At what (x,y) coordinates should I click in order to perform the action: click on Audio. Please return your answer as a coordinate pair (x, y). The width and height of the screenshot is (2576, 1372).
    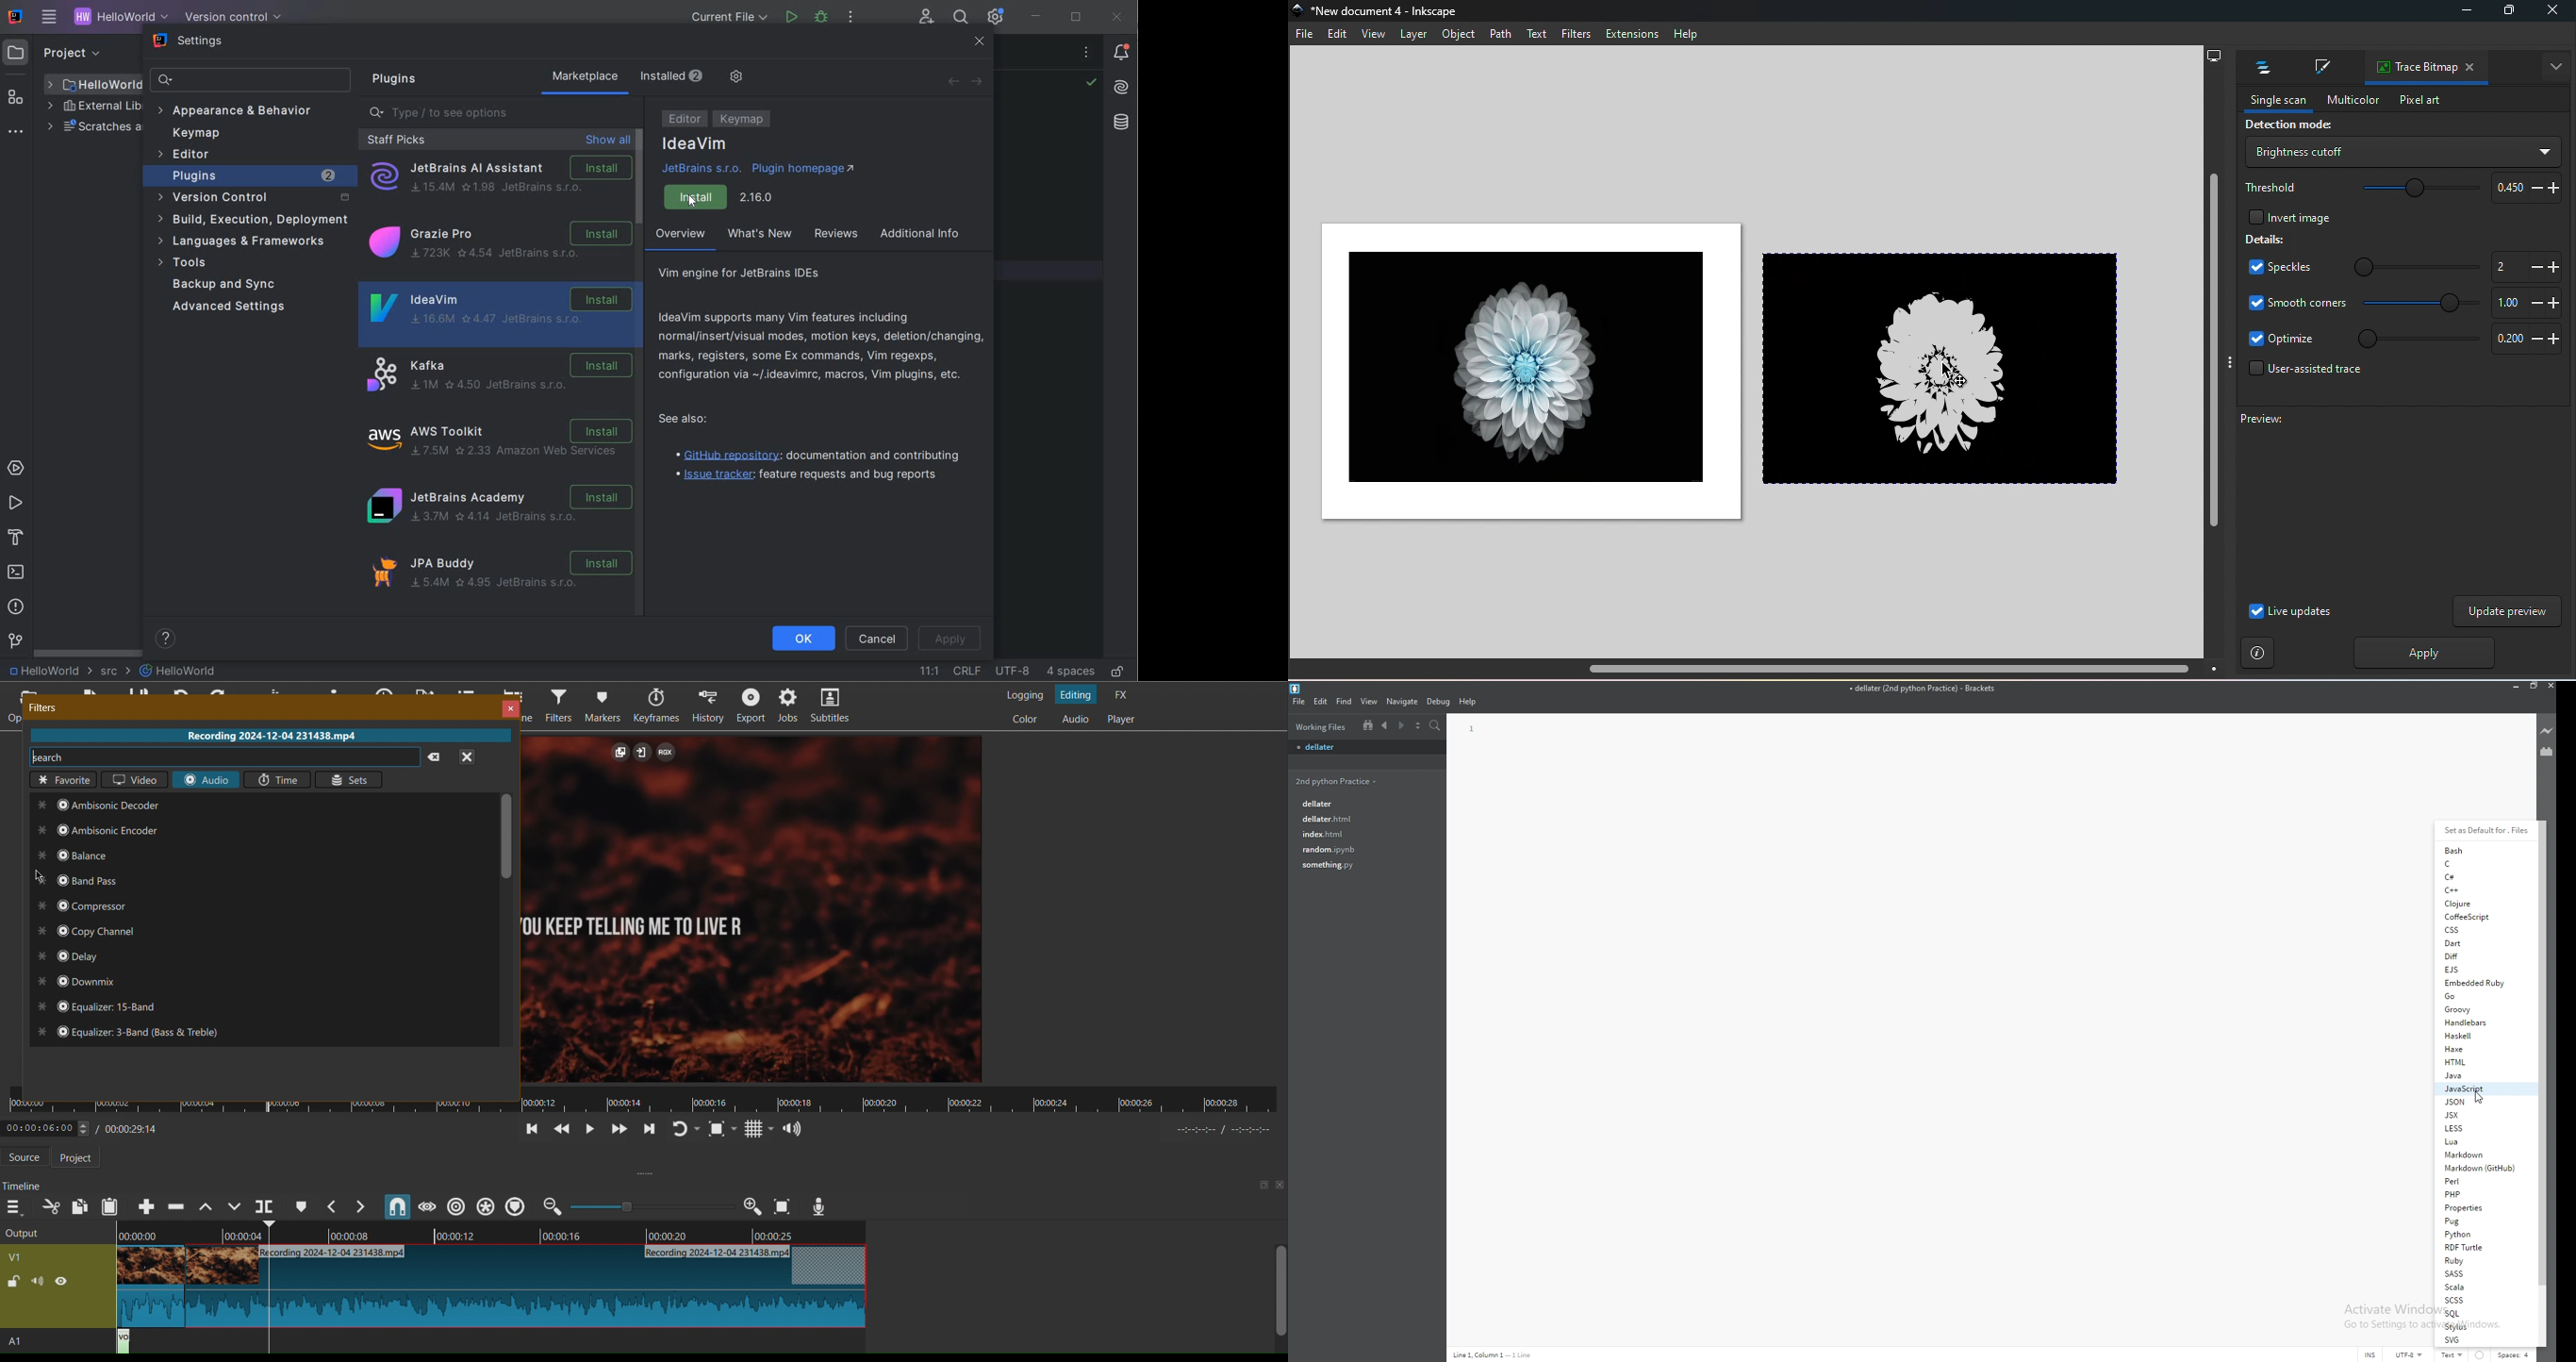
    Looking at the image, I should click on (793, 1128).